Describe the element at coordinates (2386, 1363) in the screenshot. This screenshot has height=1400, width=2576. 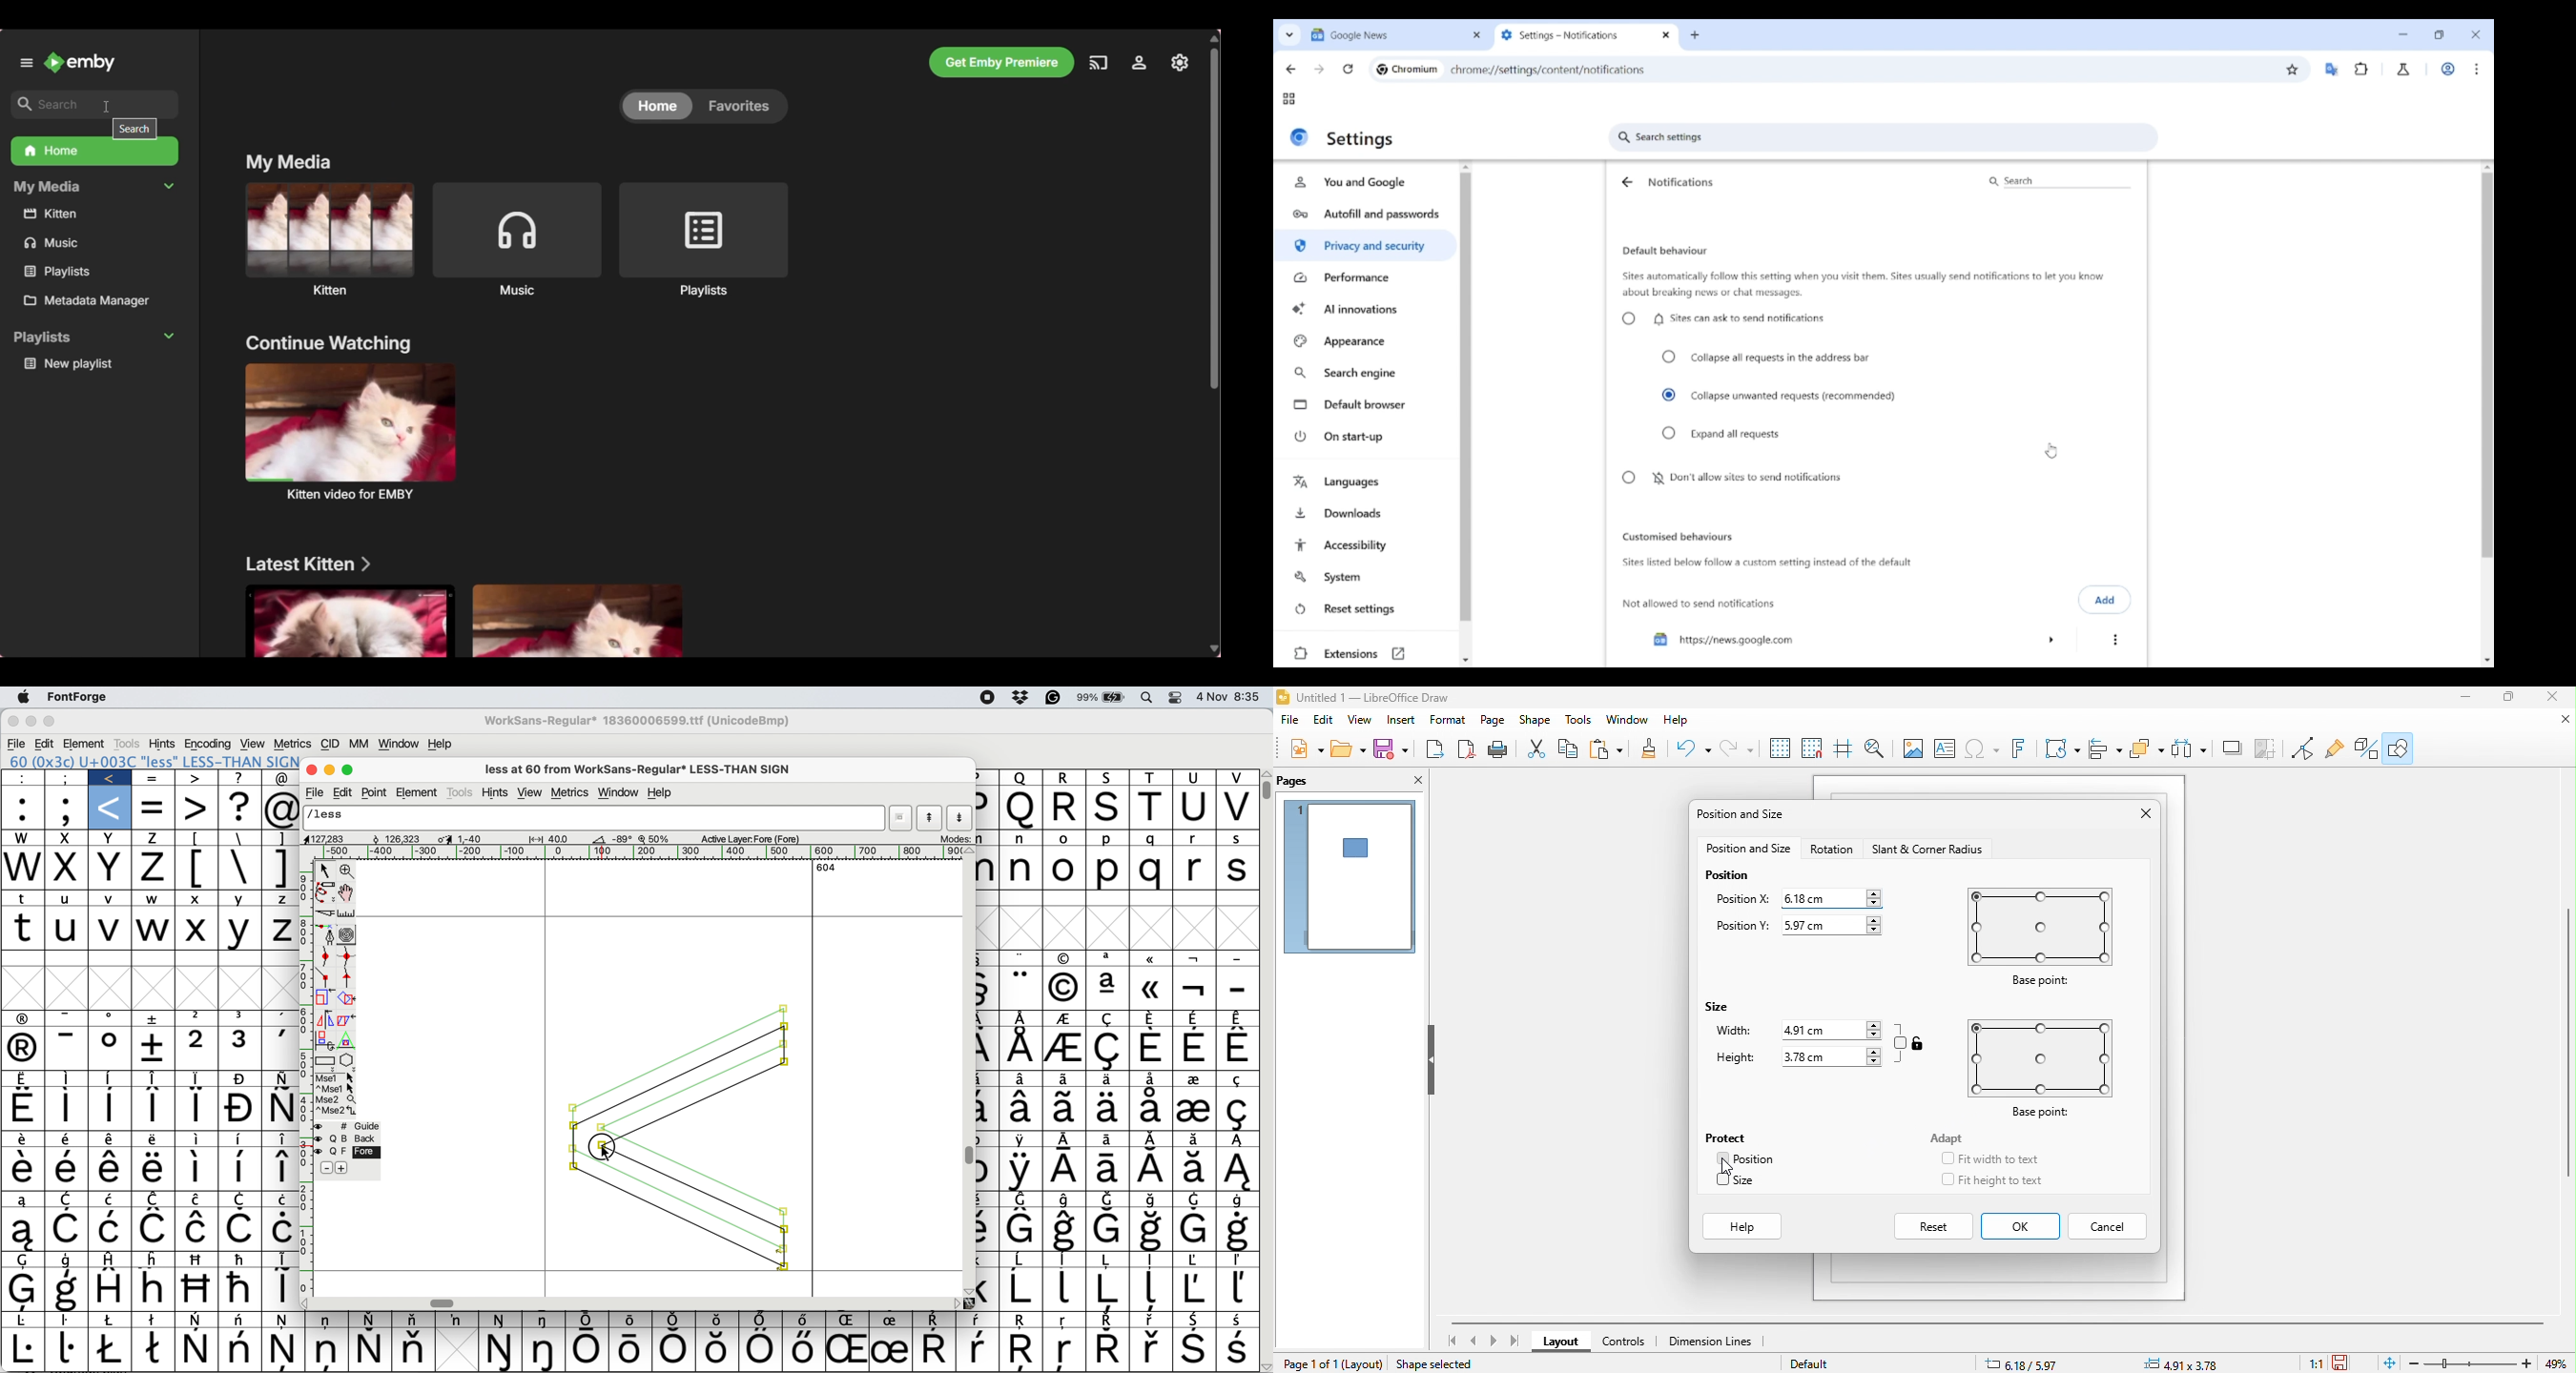
I see `fill page to current window` at that location.